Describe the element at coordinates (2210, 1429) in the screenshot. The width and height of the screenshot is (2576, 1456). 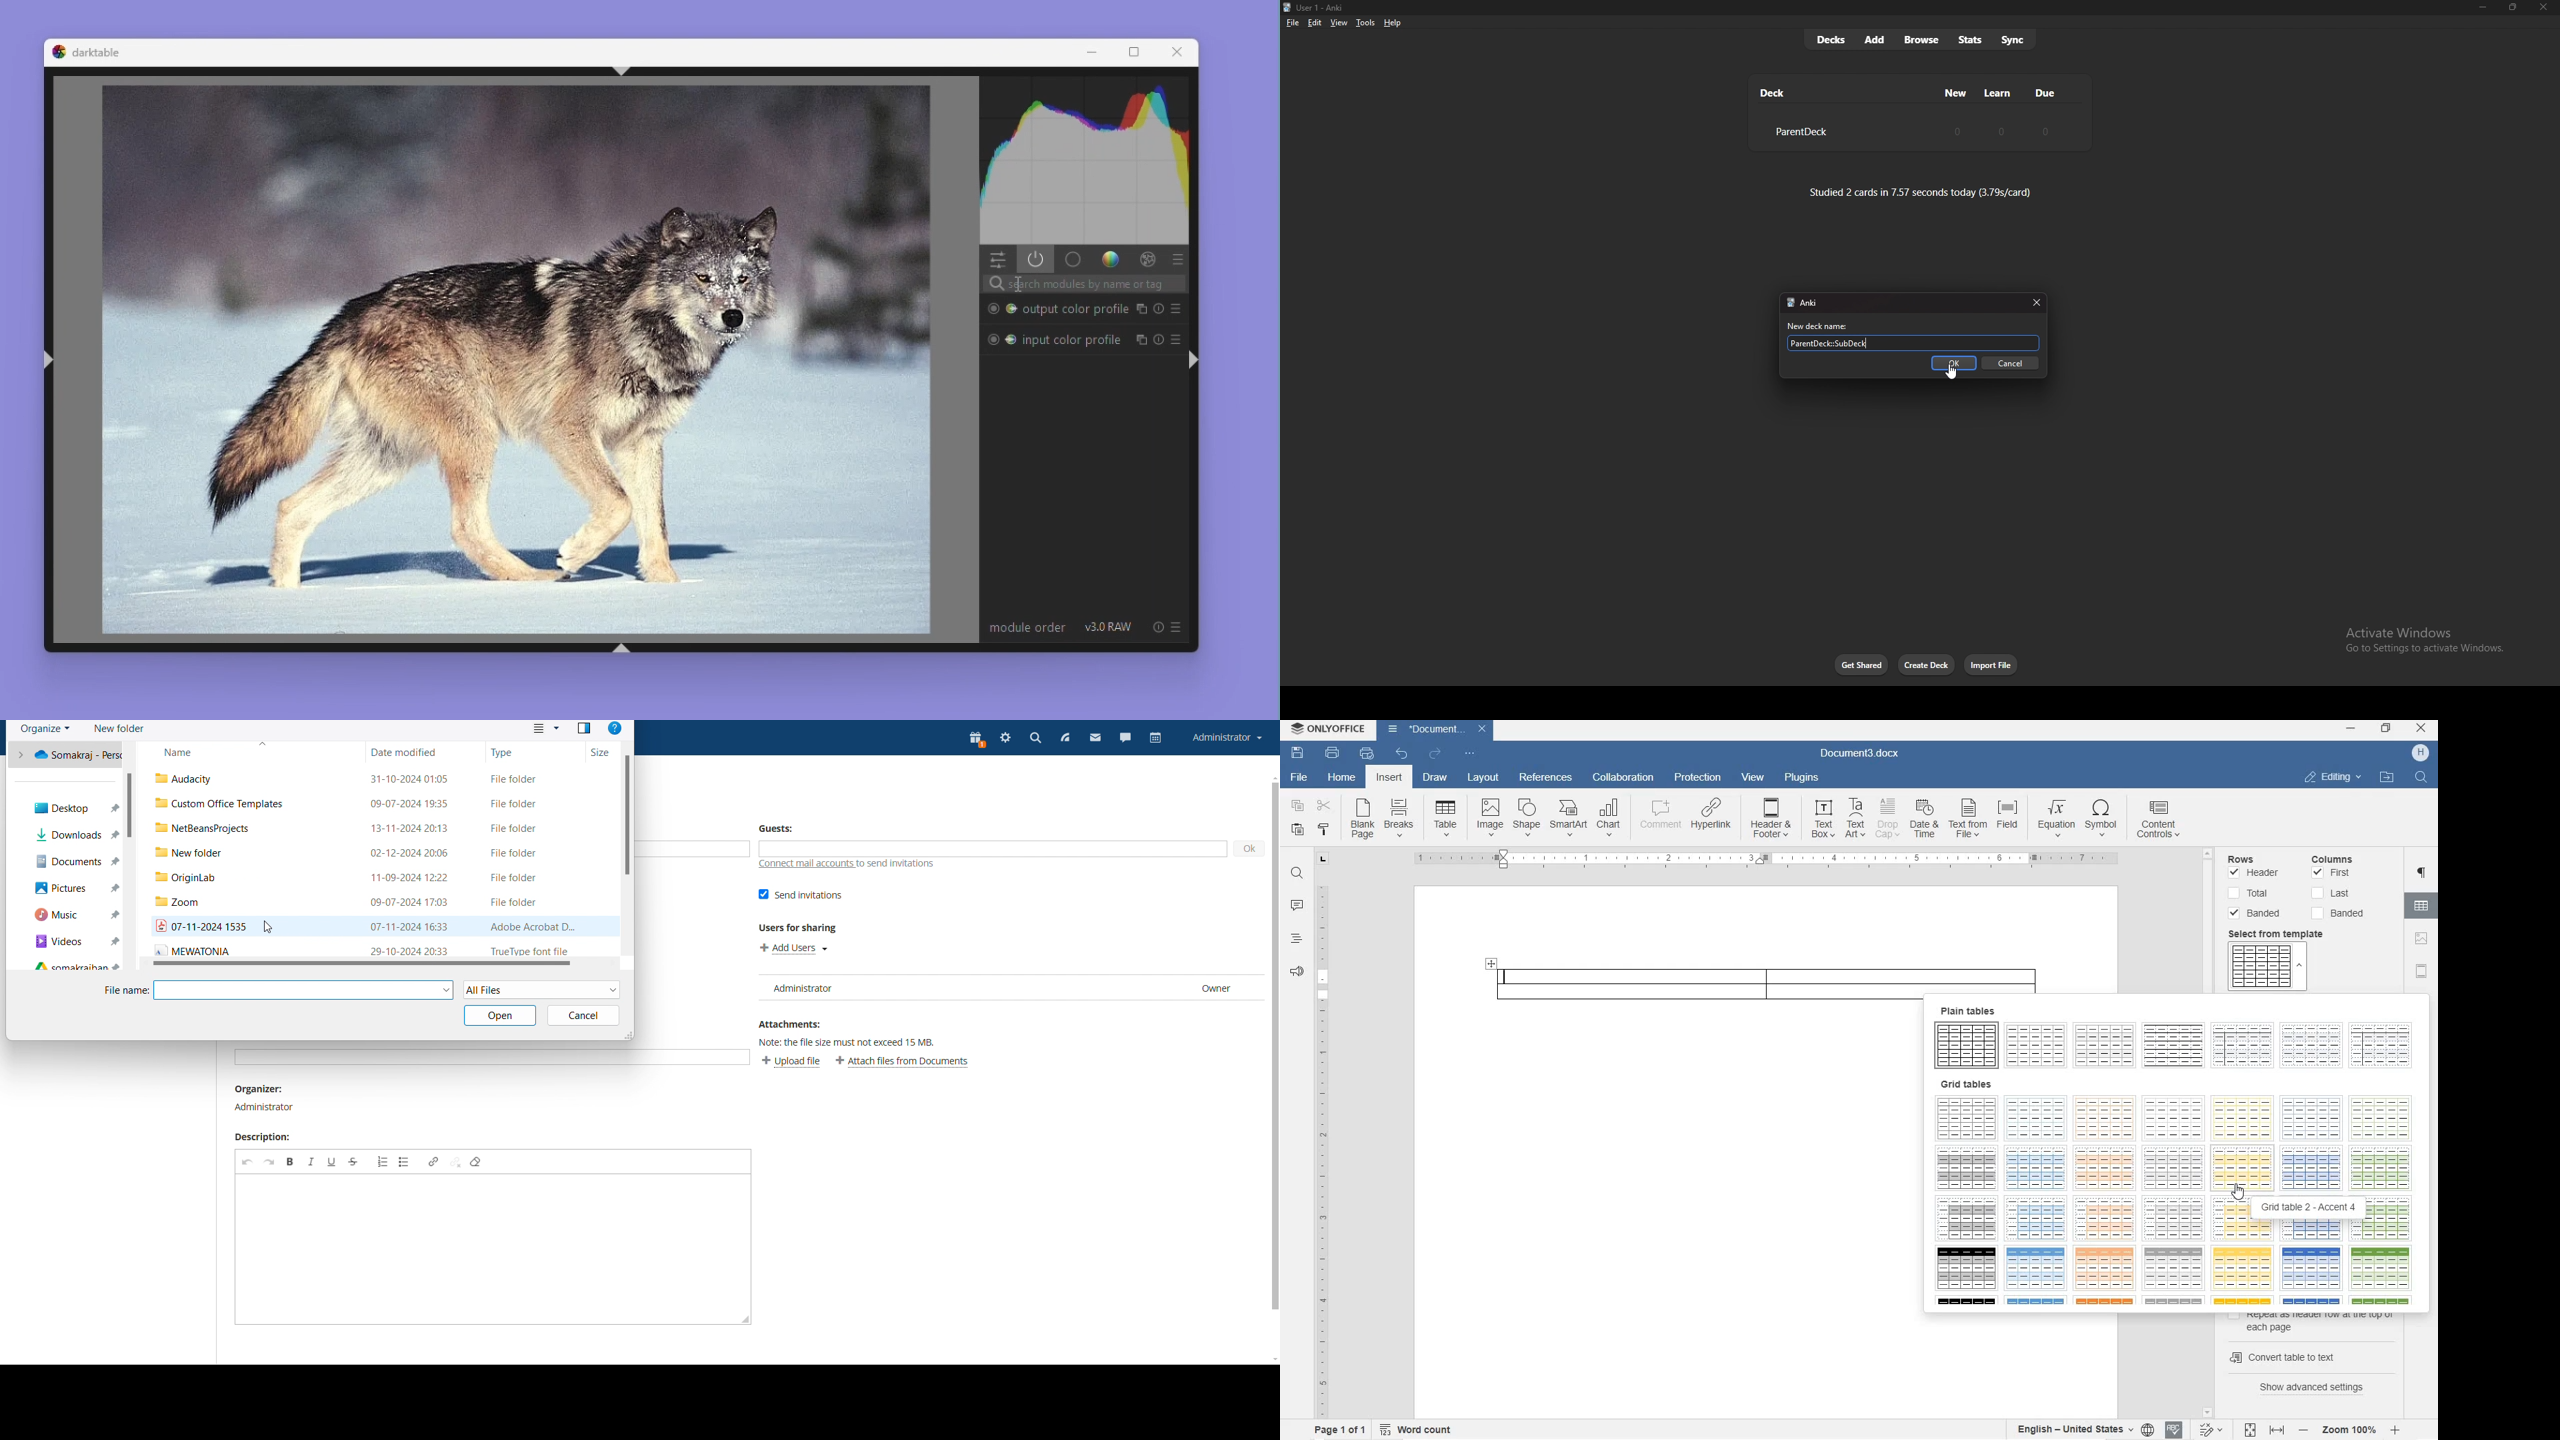
I see `TRACK CHANGES` at that location.